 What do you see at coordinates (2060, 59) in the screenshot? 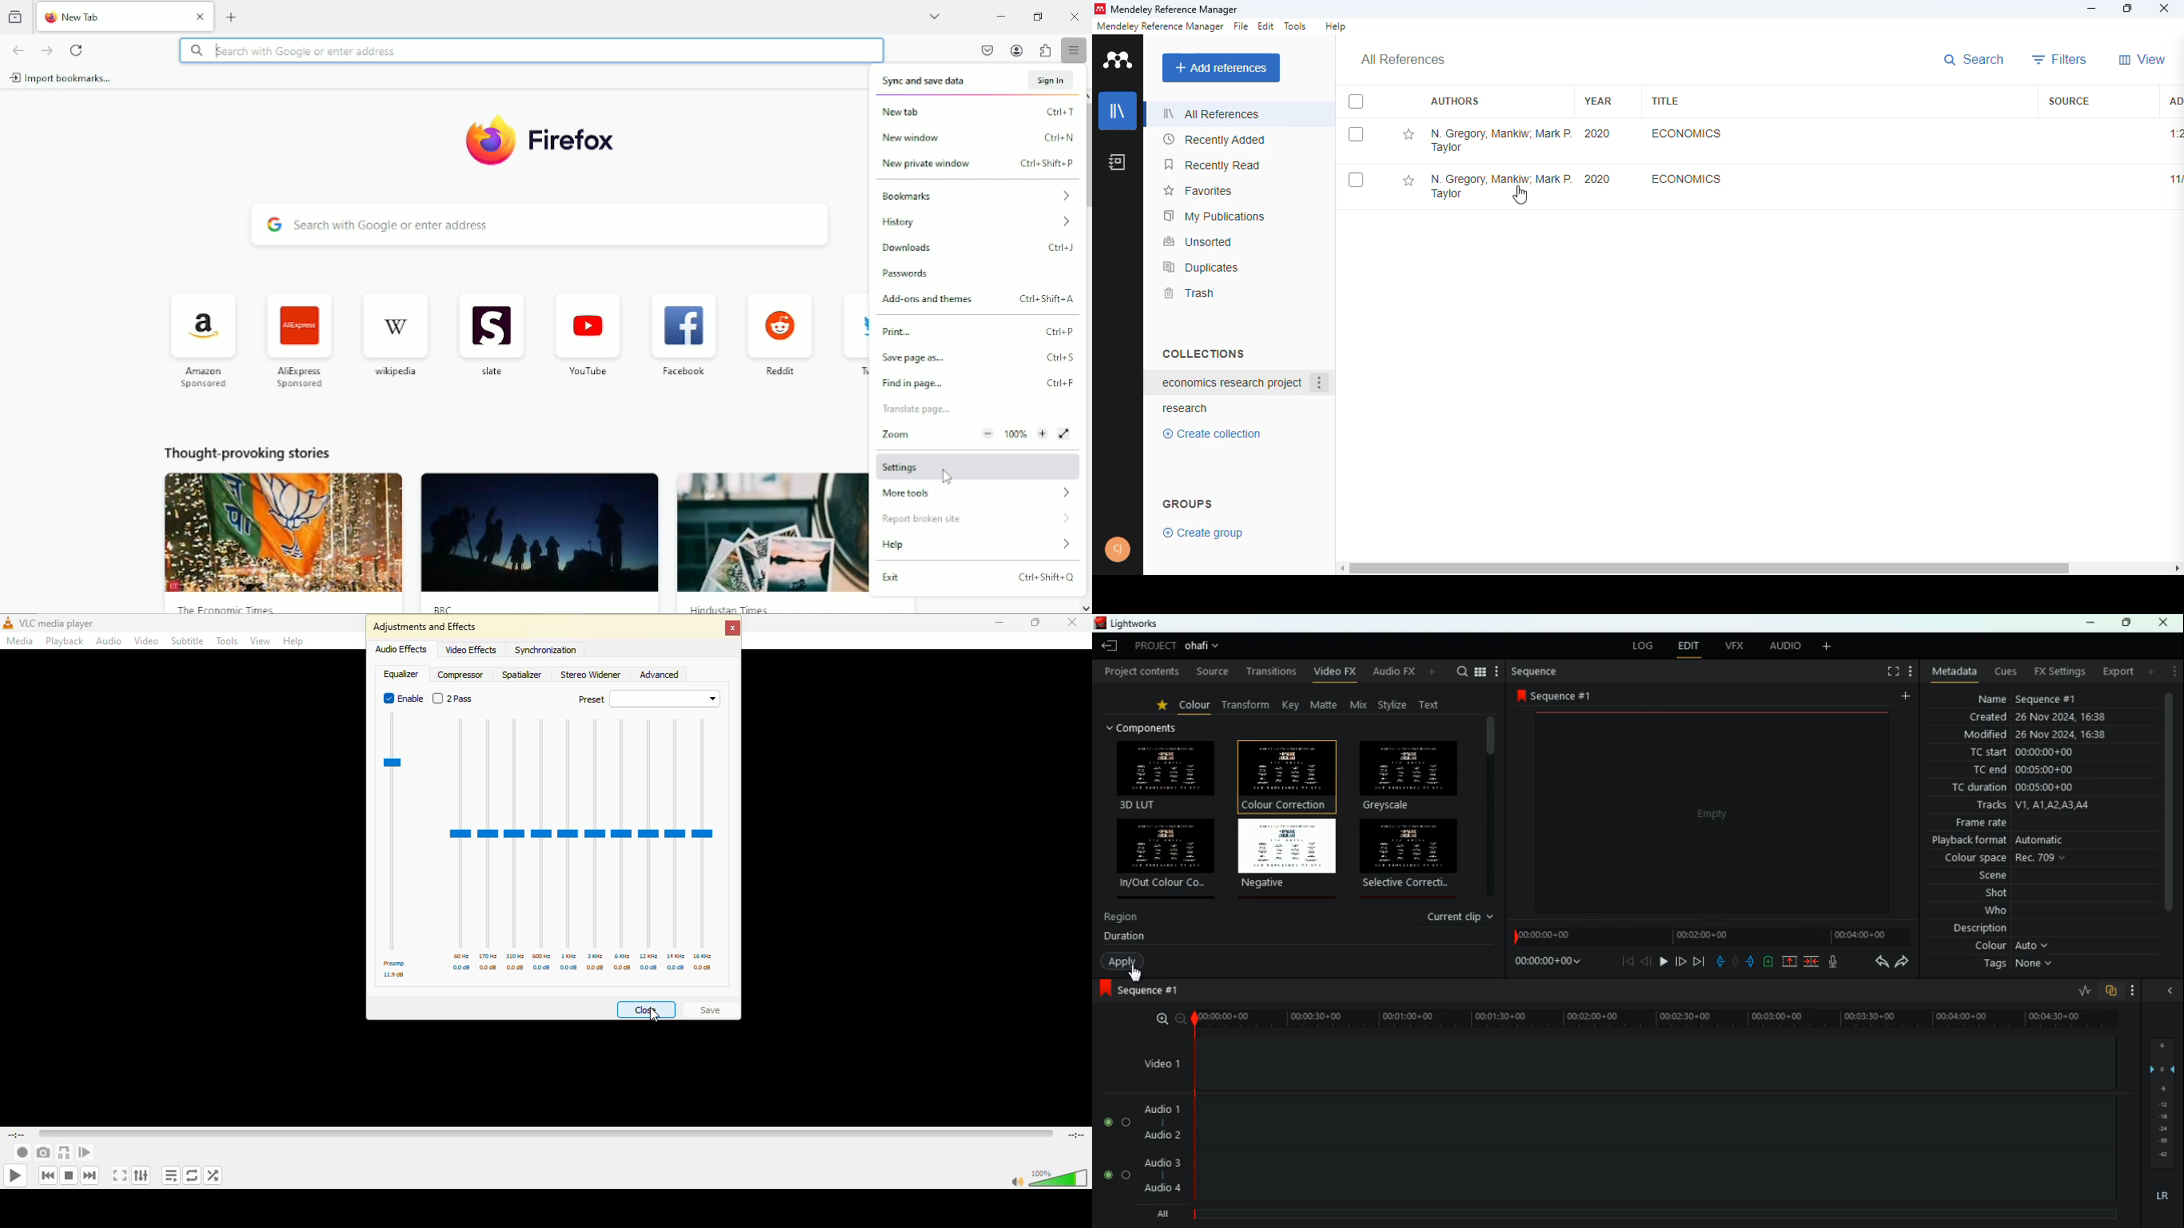
I see `filters` at bounding box center [2060, 59].